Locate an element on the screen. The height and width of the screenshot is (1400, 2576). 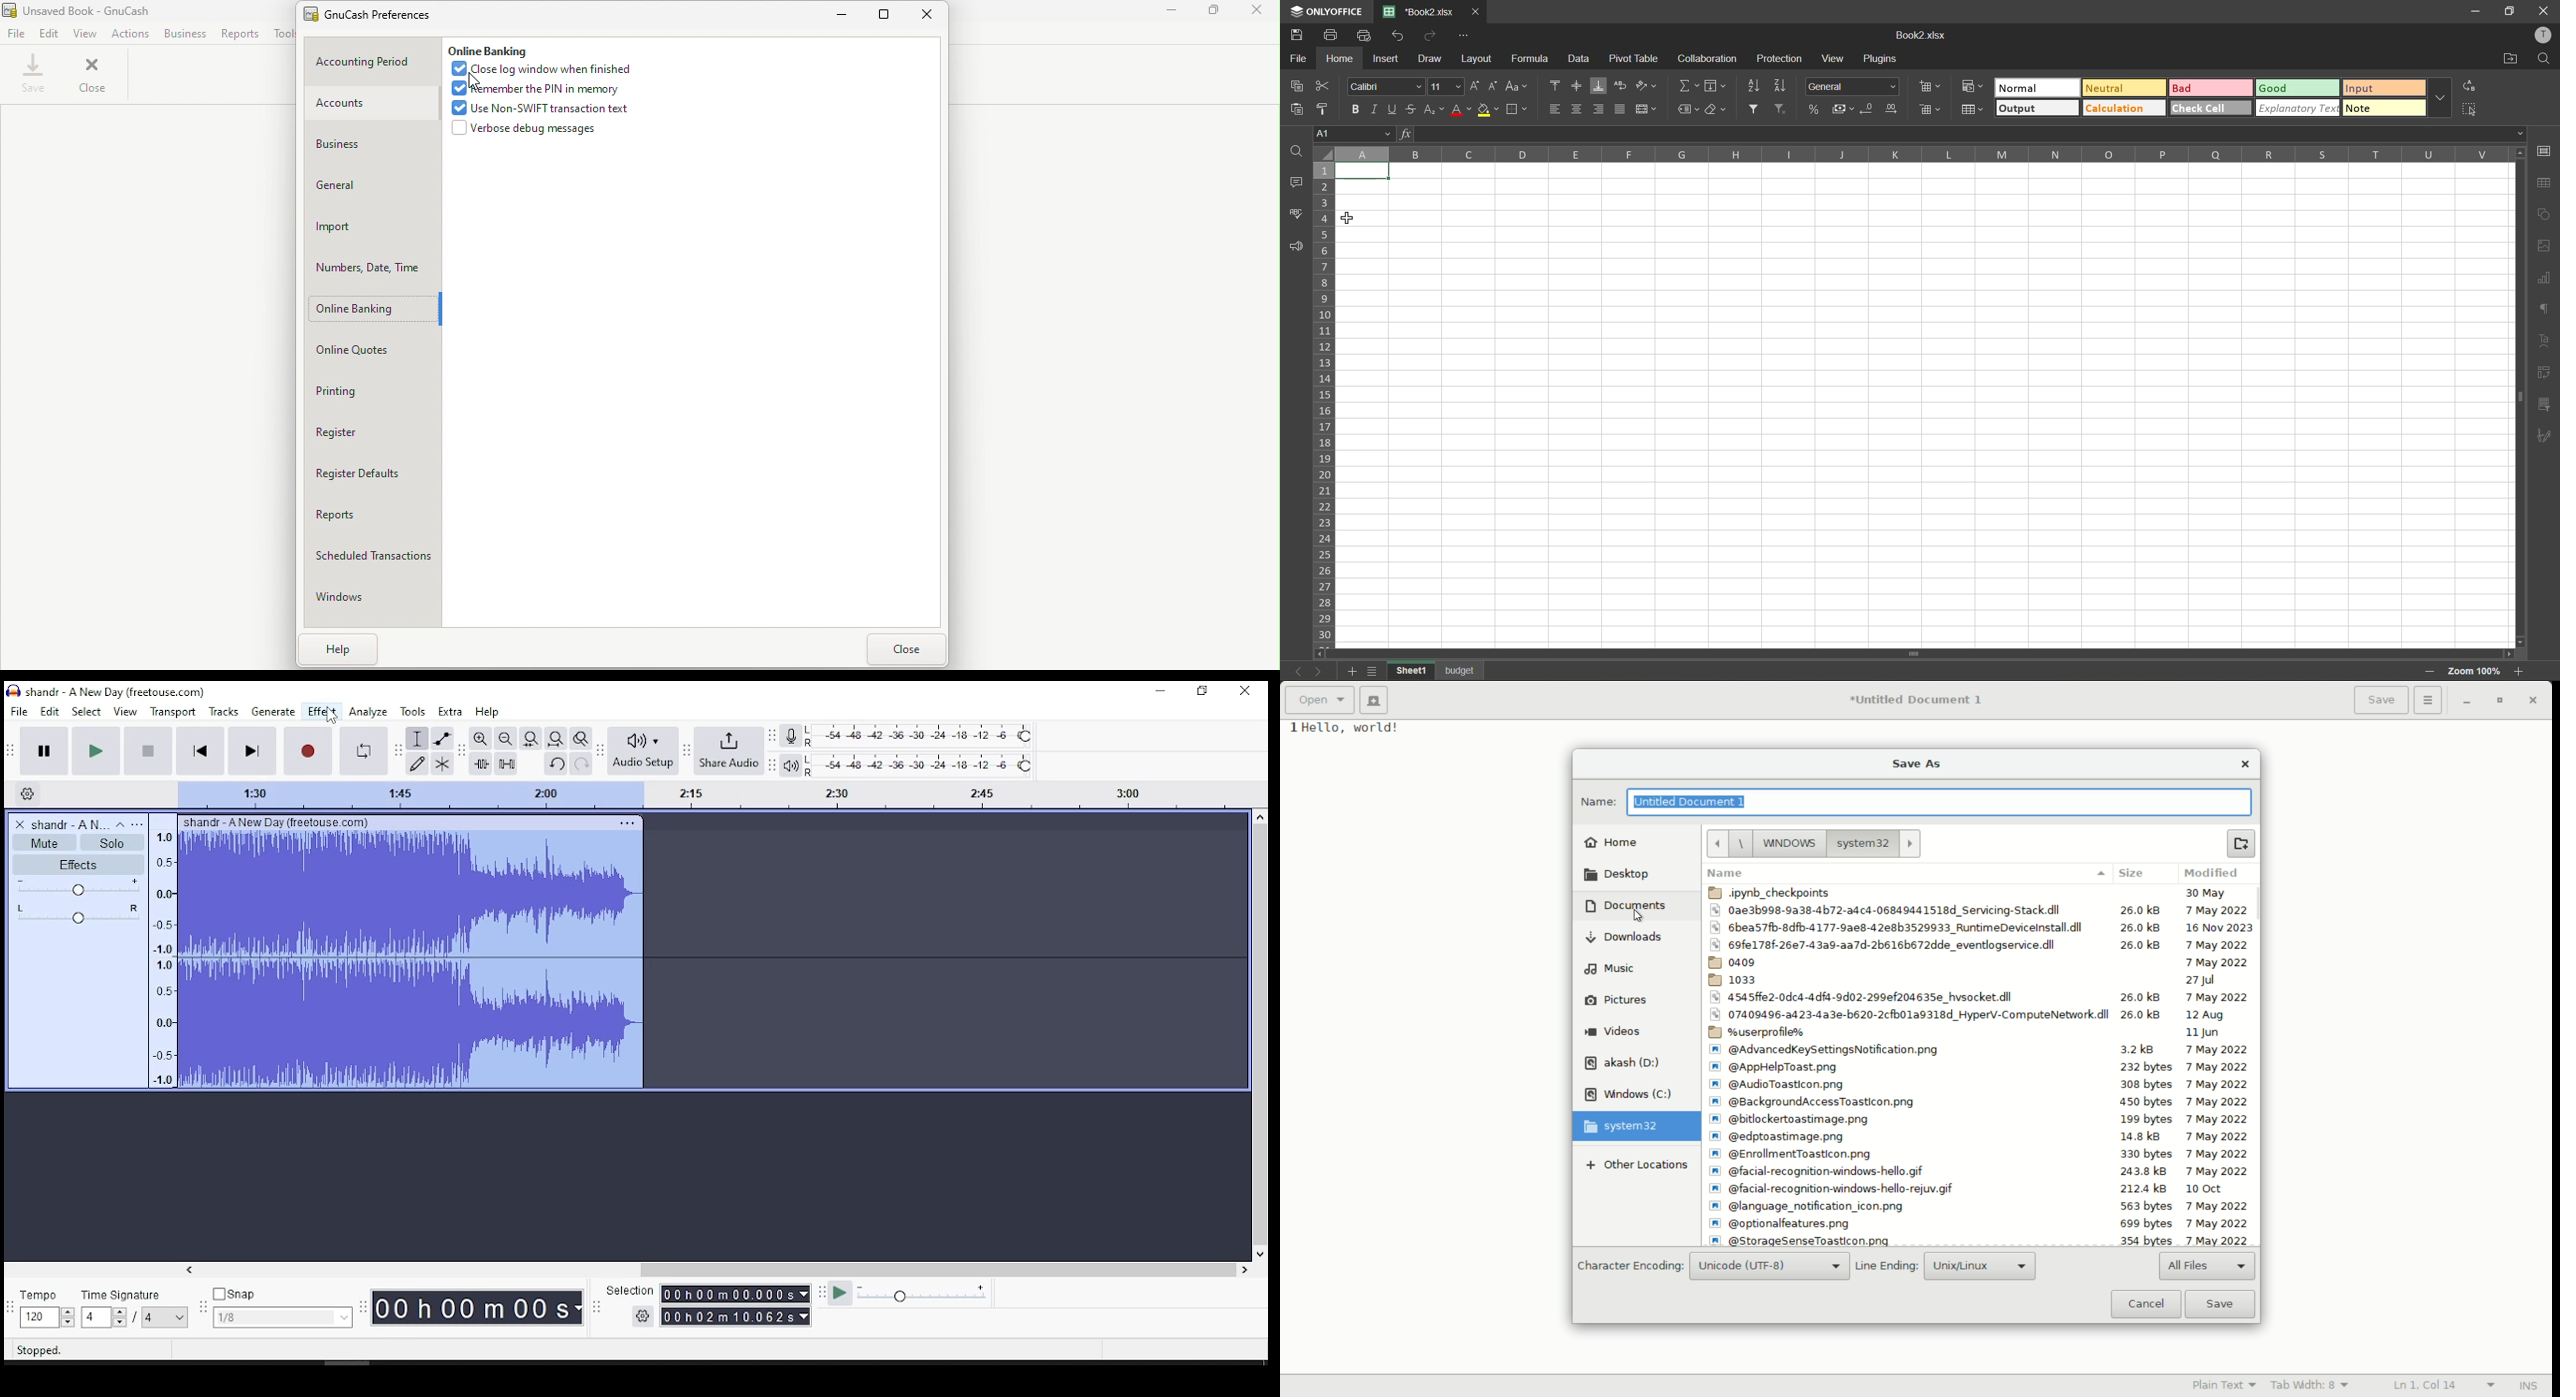
justified is located at coordinates (1621, 109).